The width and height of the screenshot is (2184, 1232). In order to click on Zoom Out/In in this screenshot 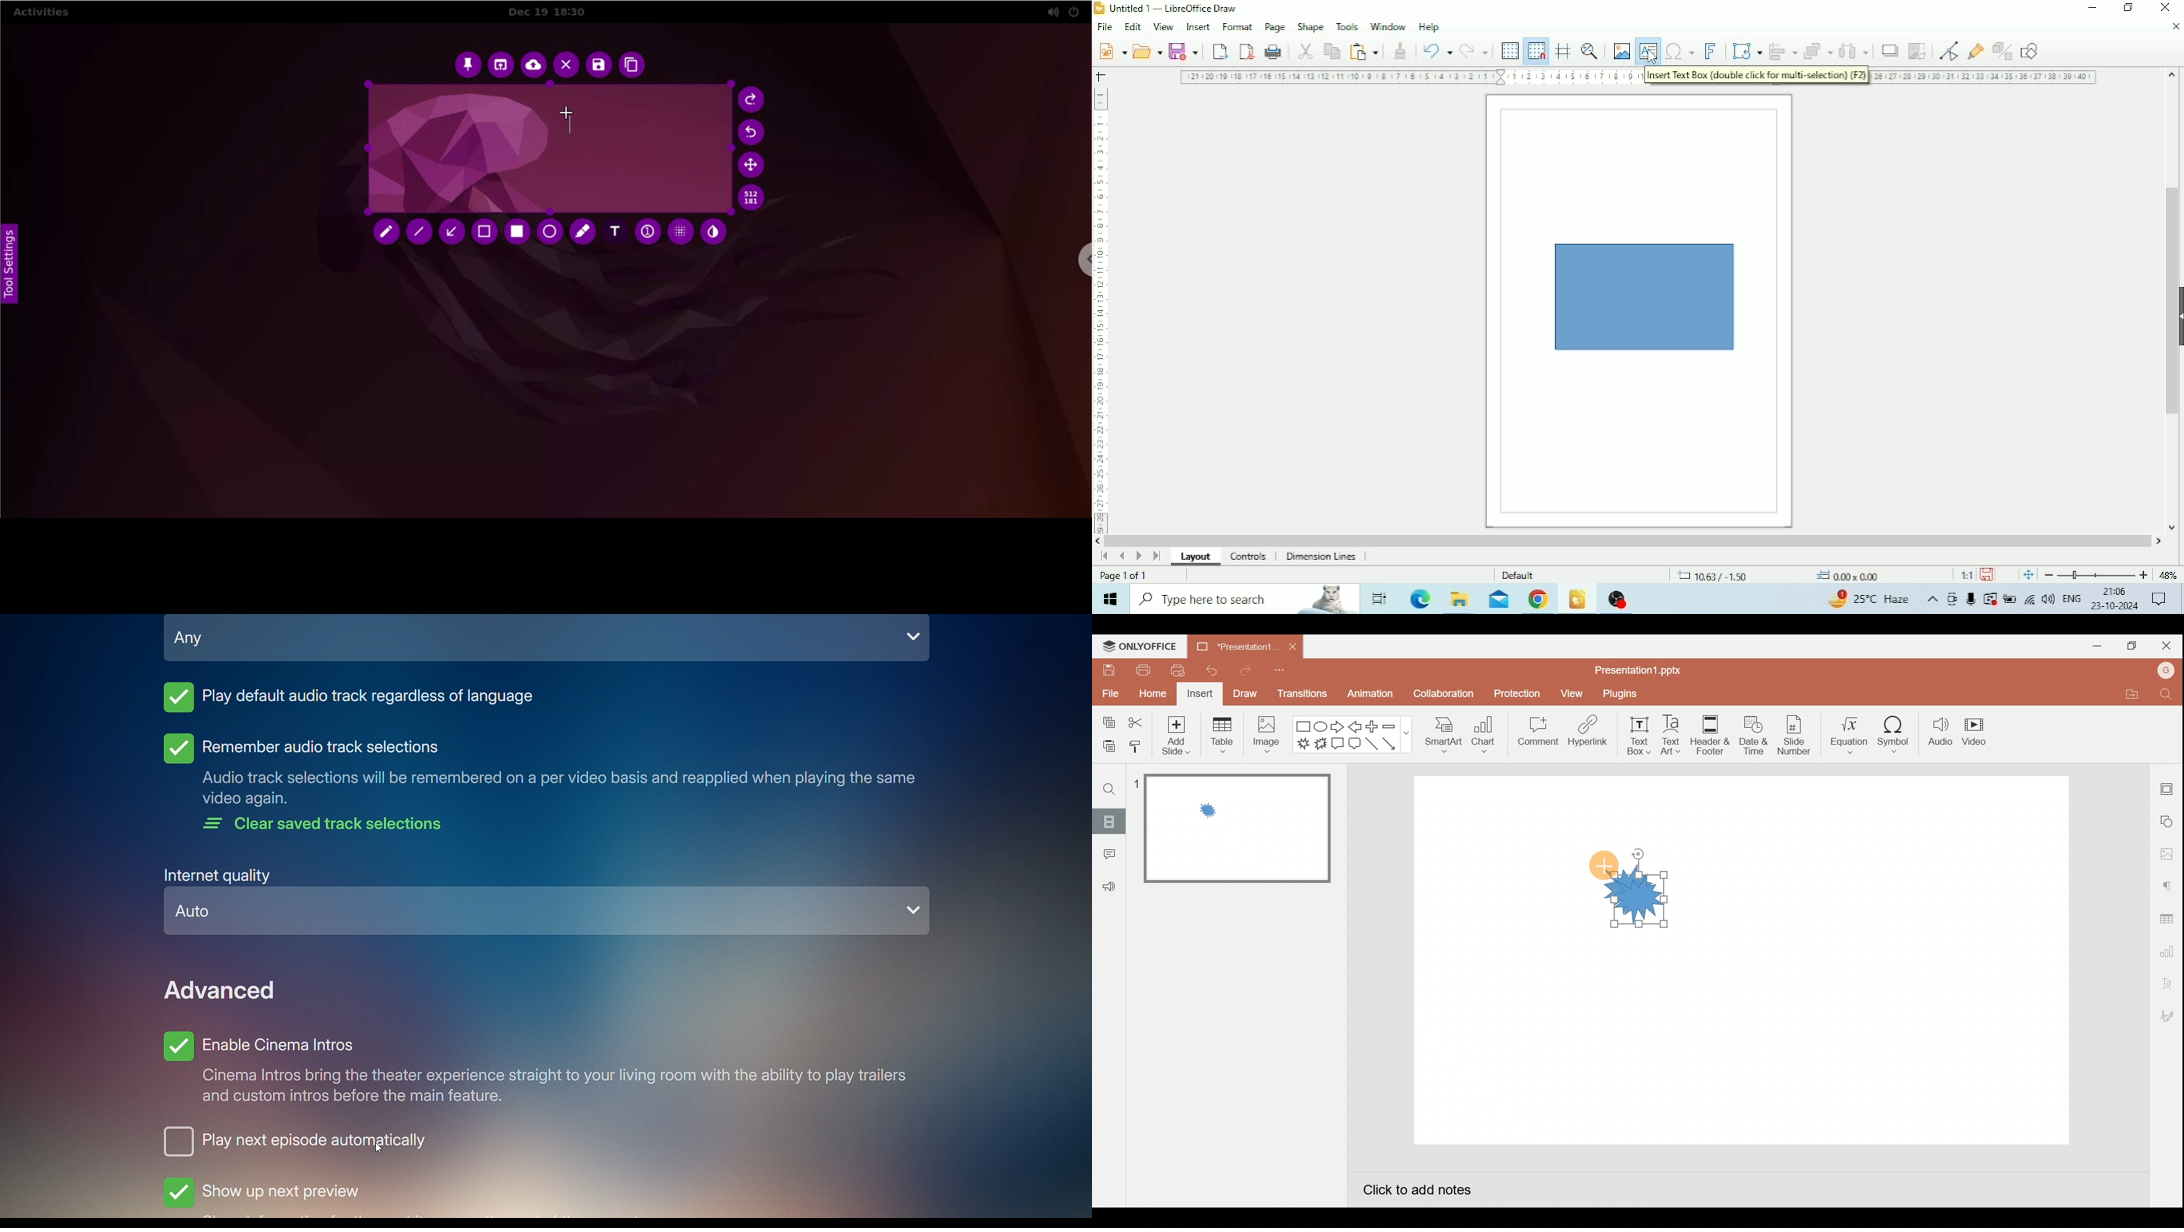, I will do `click(2094, 575)`.